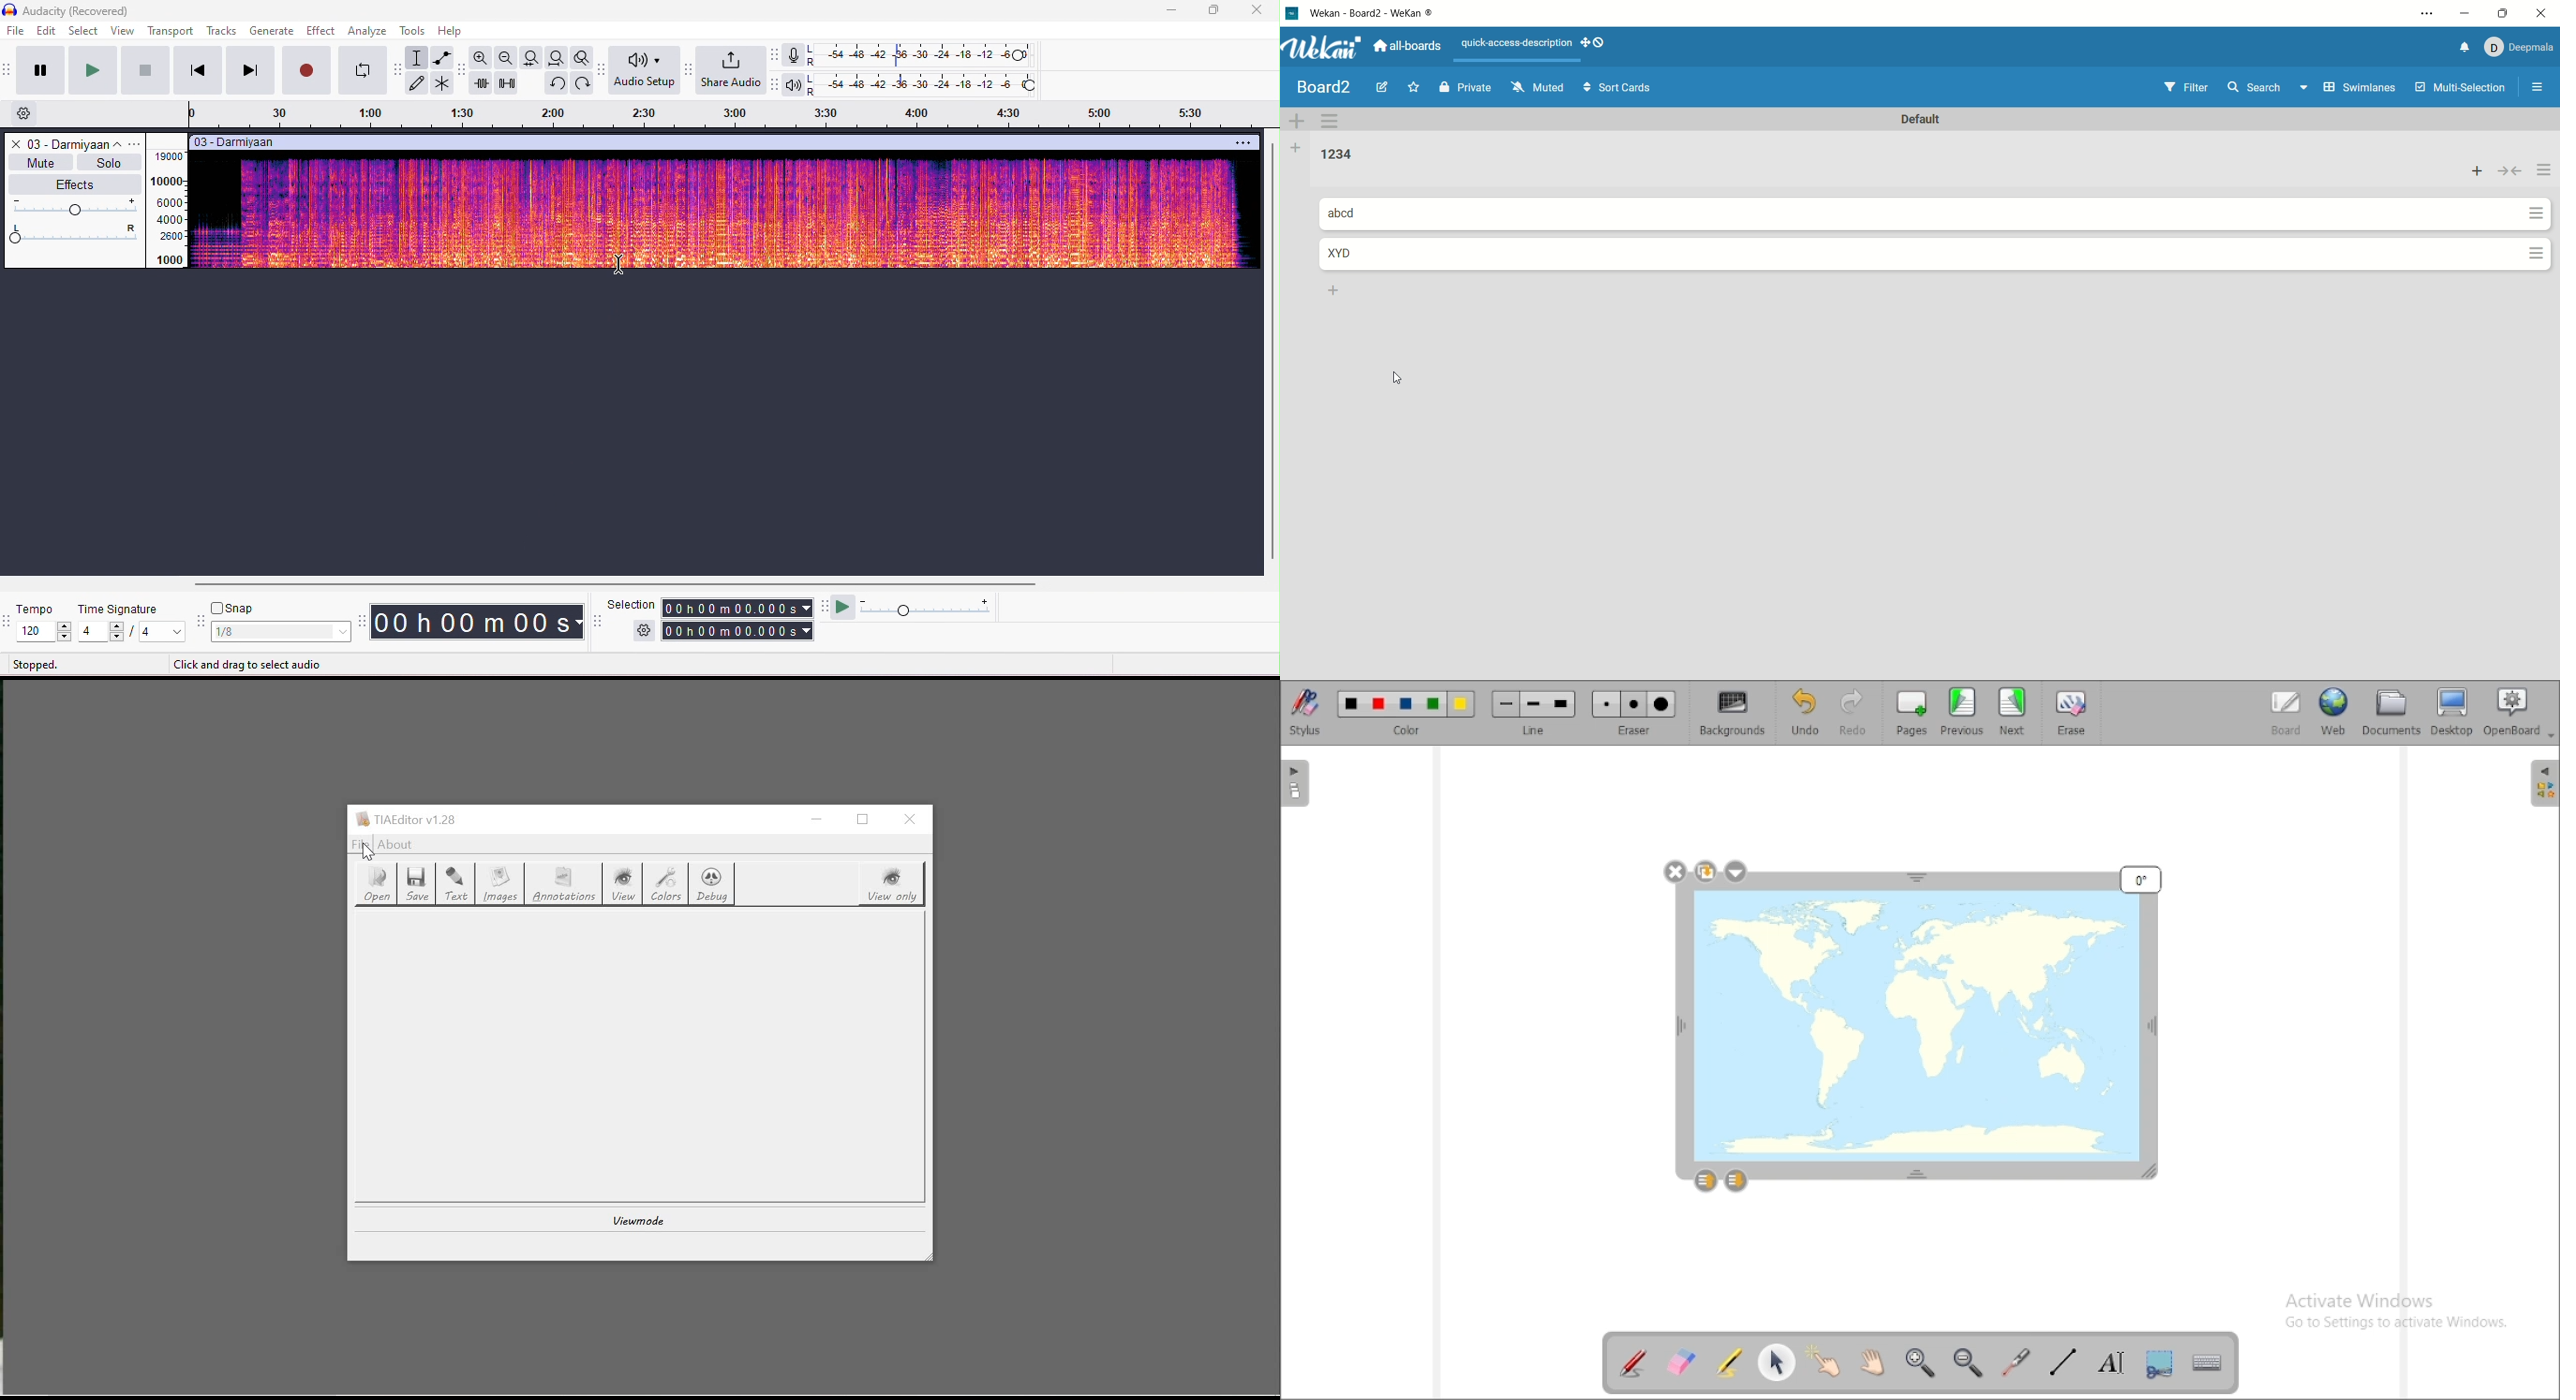  What do you see at coordinates (2505, 10) in the screenshot?
I see `maximize` at bounding box center [2505, 10].